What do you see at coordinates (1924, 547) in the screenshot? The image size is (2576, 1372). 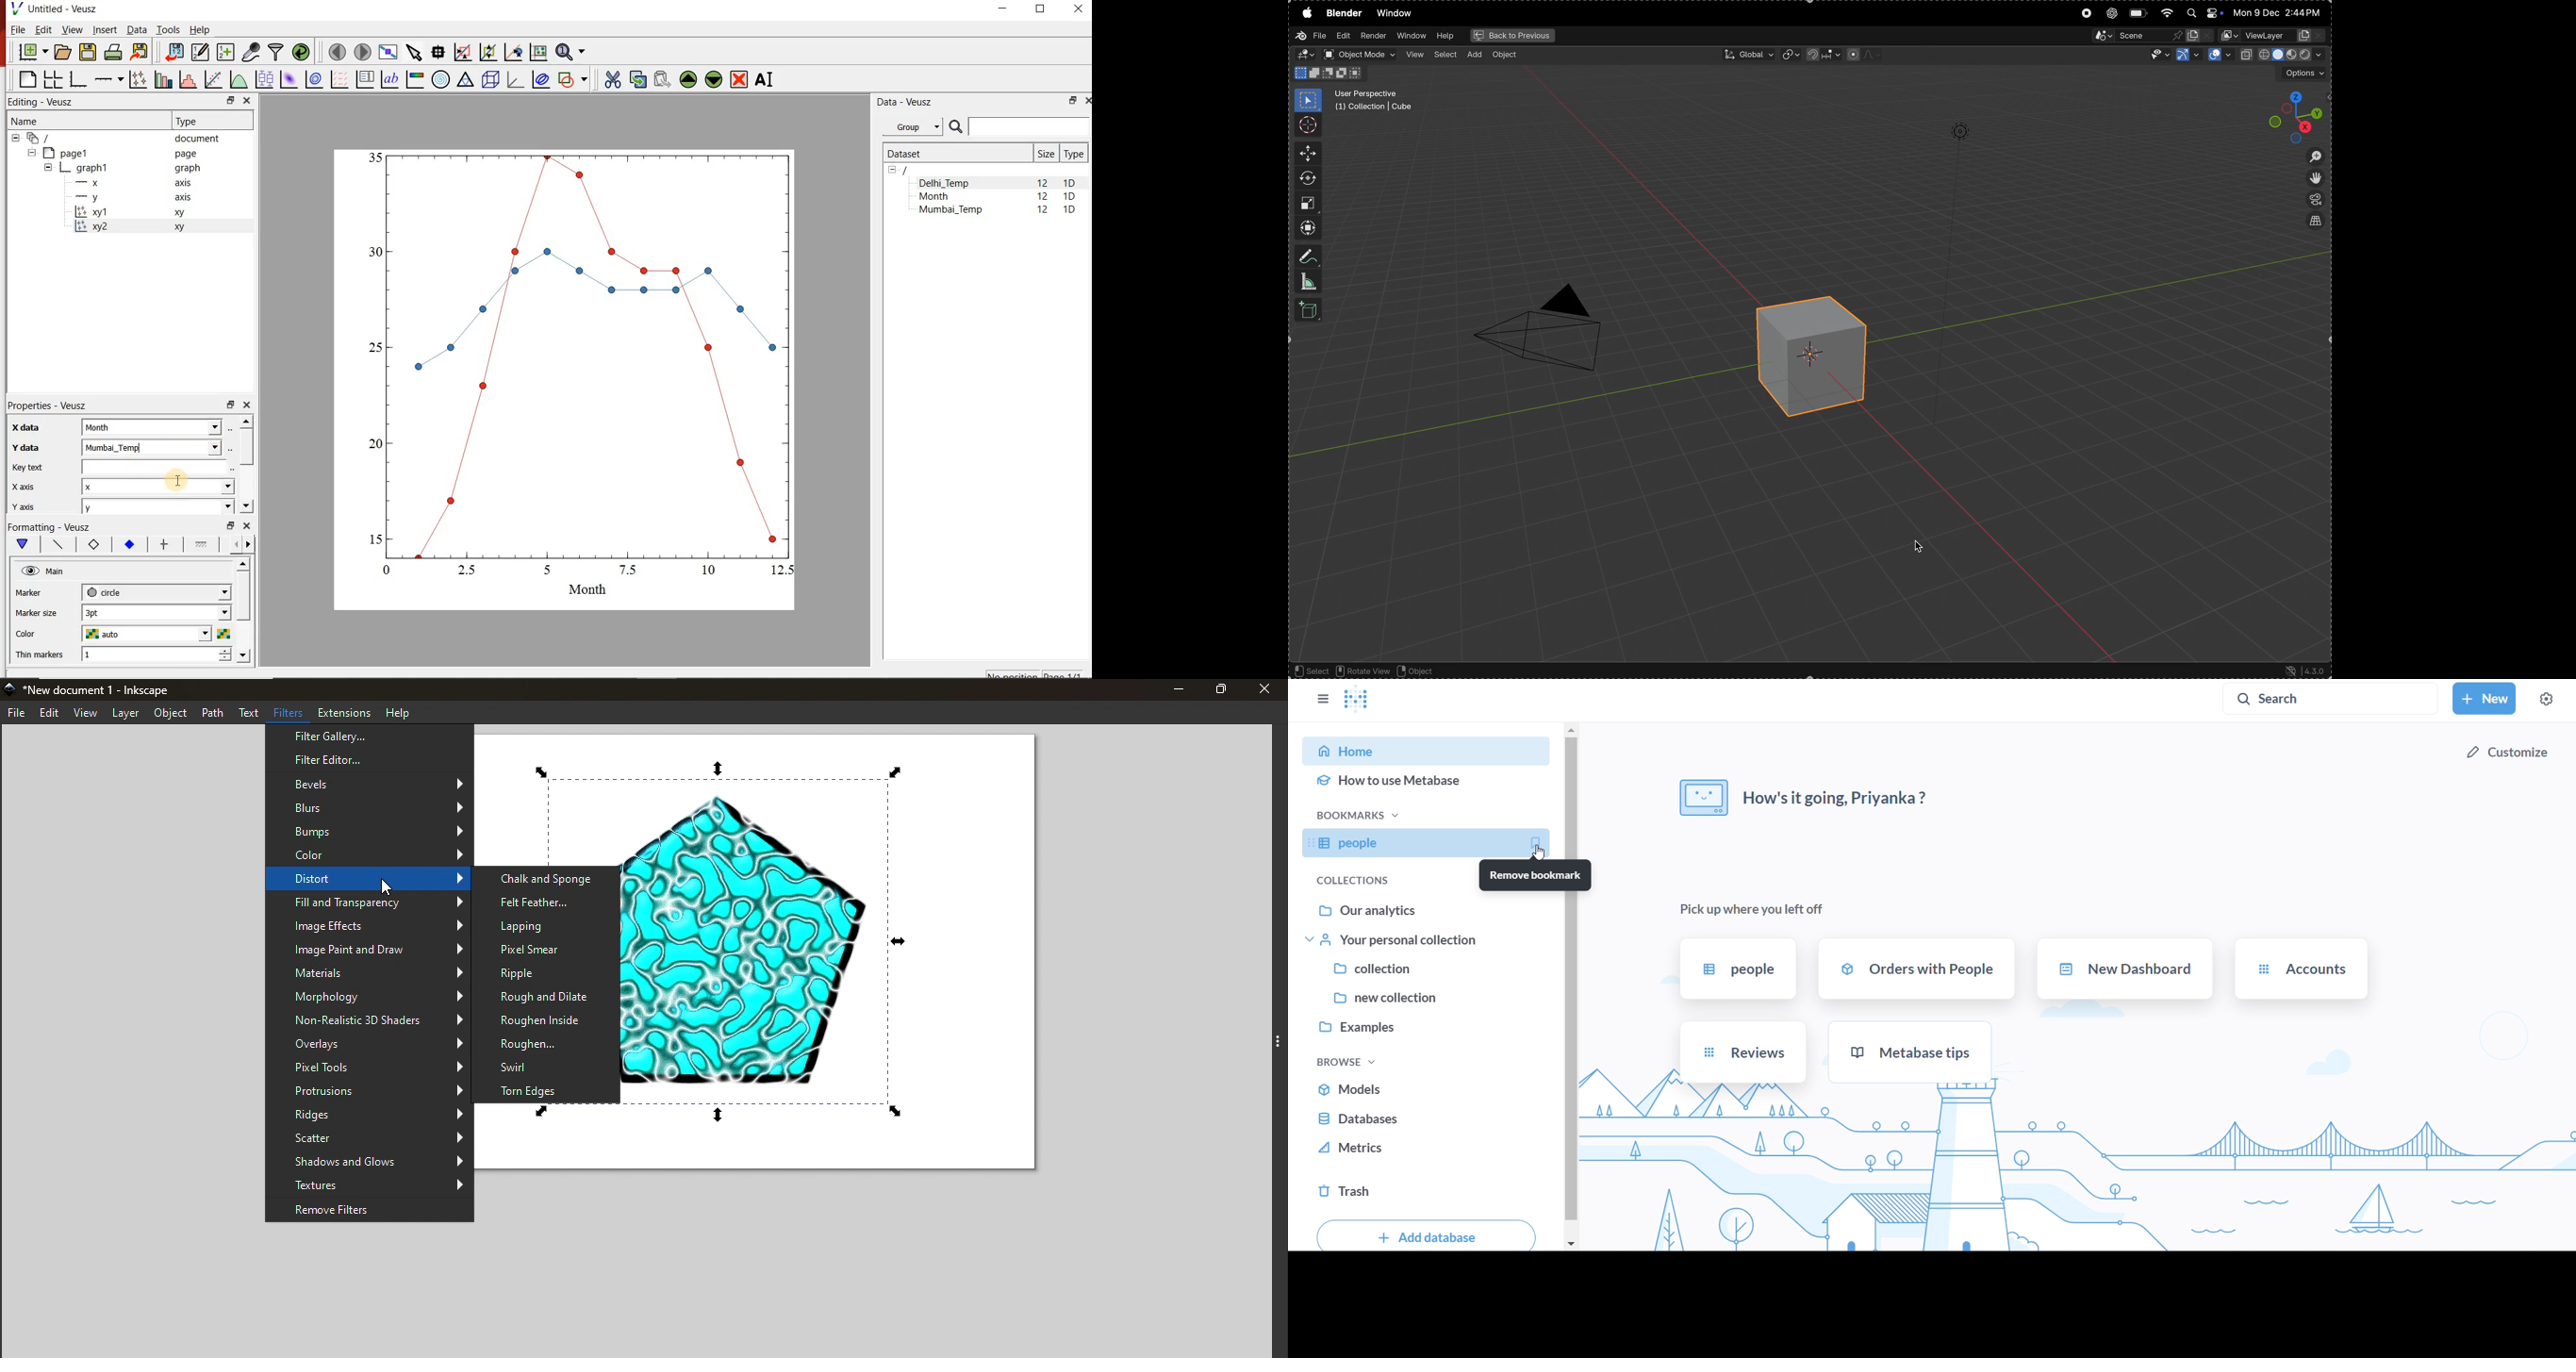 I see `CURSOR` at bounding box center [1924, 547].